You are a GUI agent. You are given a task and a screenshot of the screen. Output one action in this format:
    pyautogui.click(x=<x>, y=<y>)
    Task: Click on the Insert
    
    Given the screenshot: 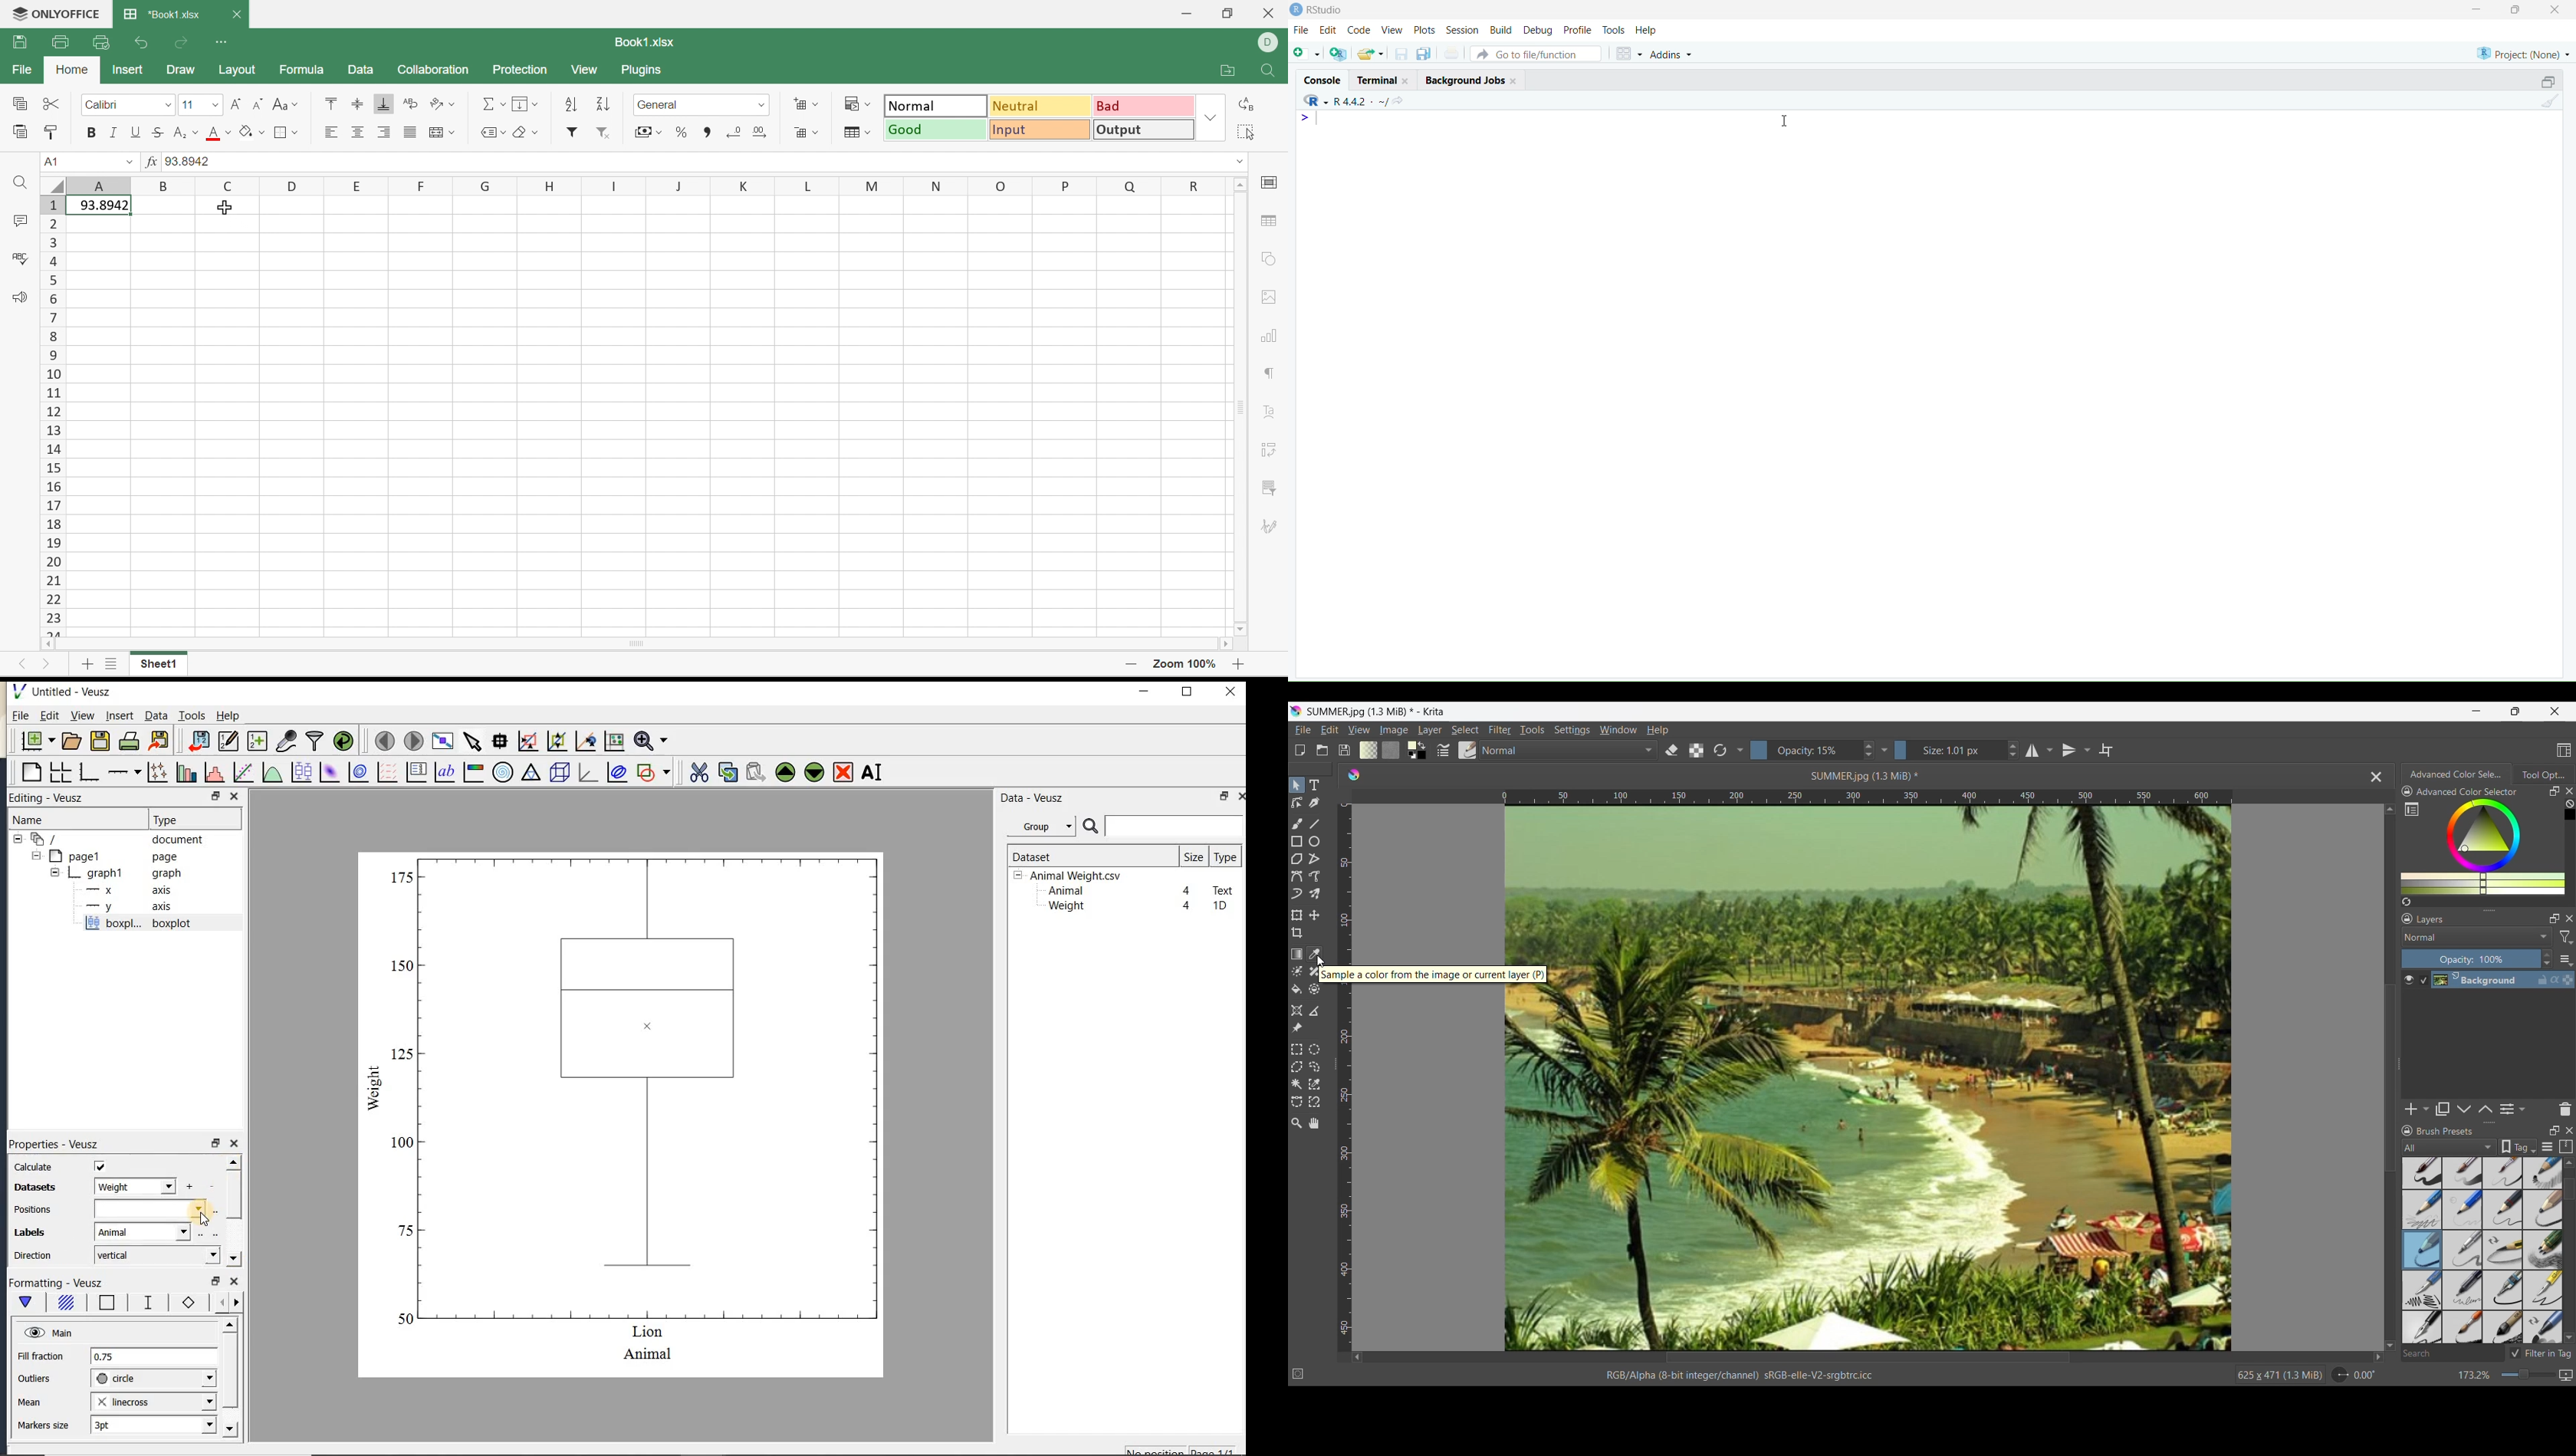 What is the action you would take?
    pyautogui.click(x=127, y=69)
    